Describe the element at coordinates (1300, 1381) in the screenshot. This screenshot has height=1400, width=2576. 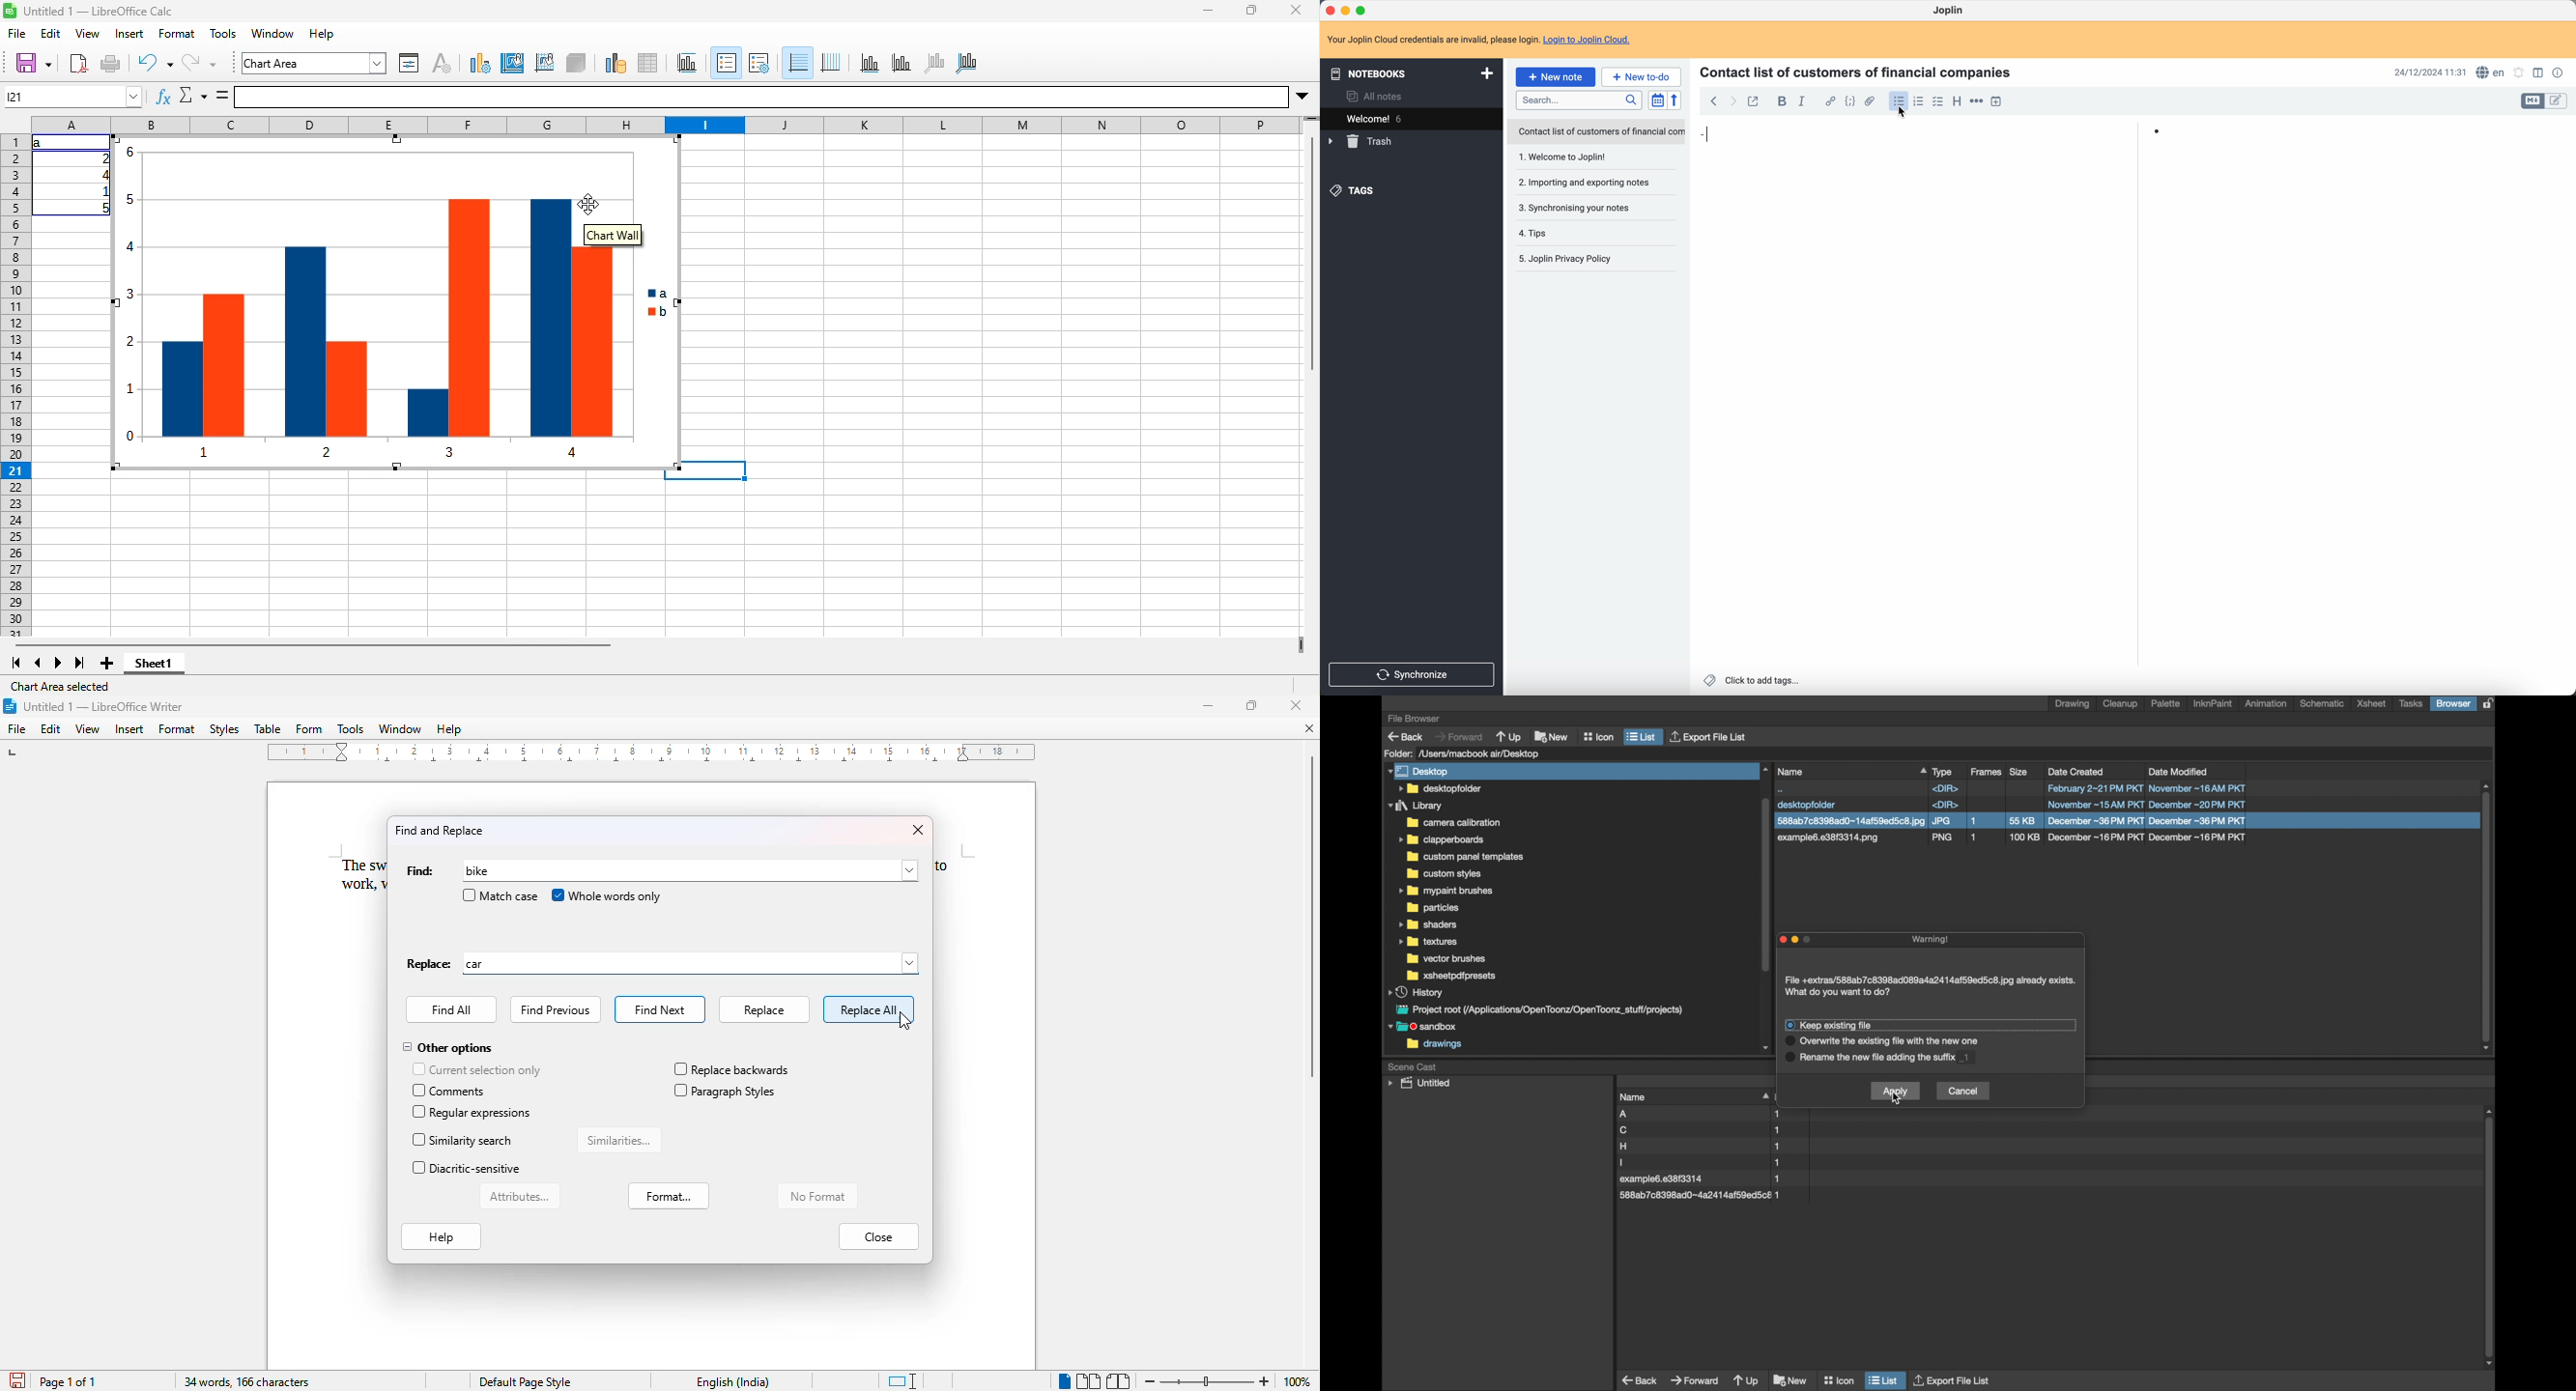
I see `100% (current zoom level)` at that location.